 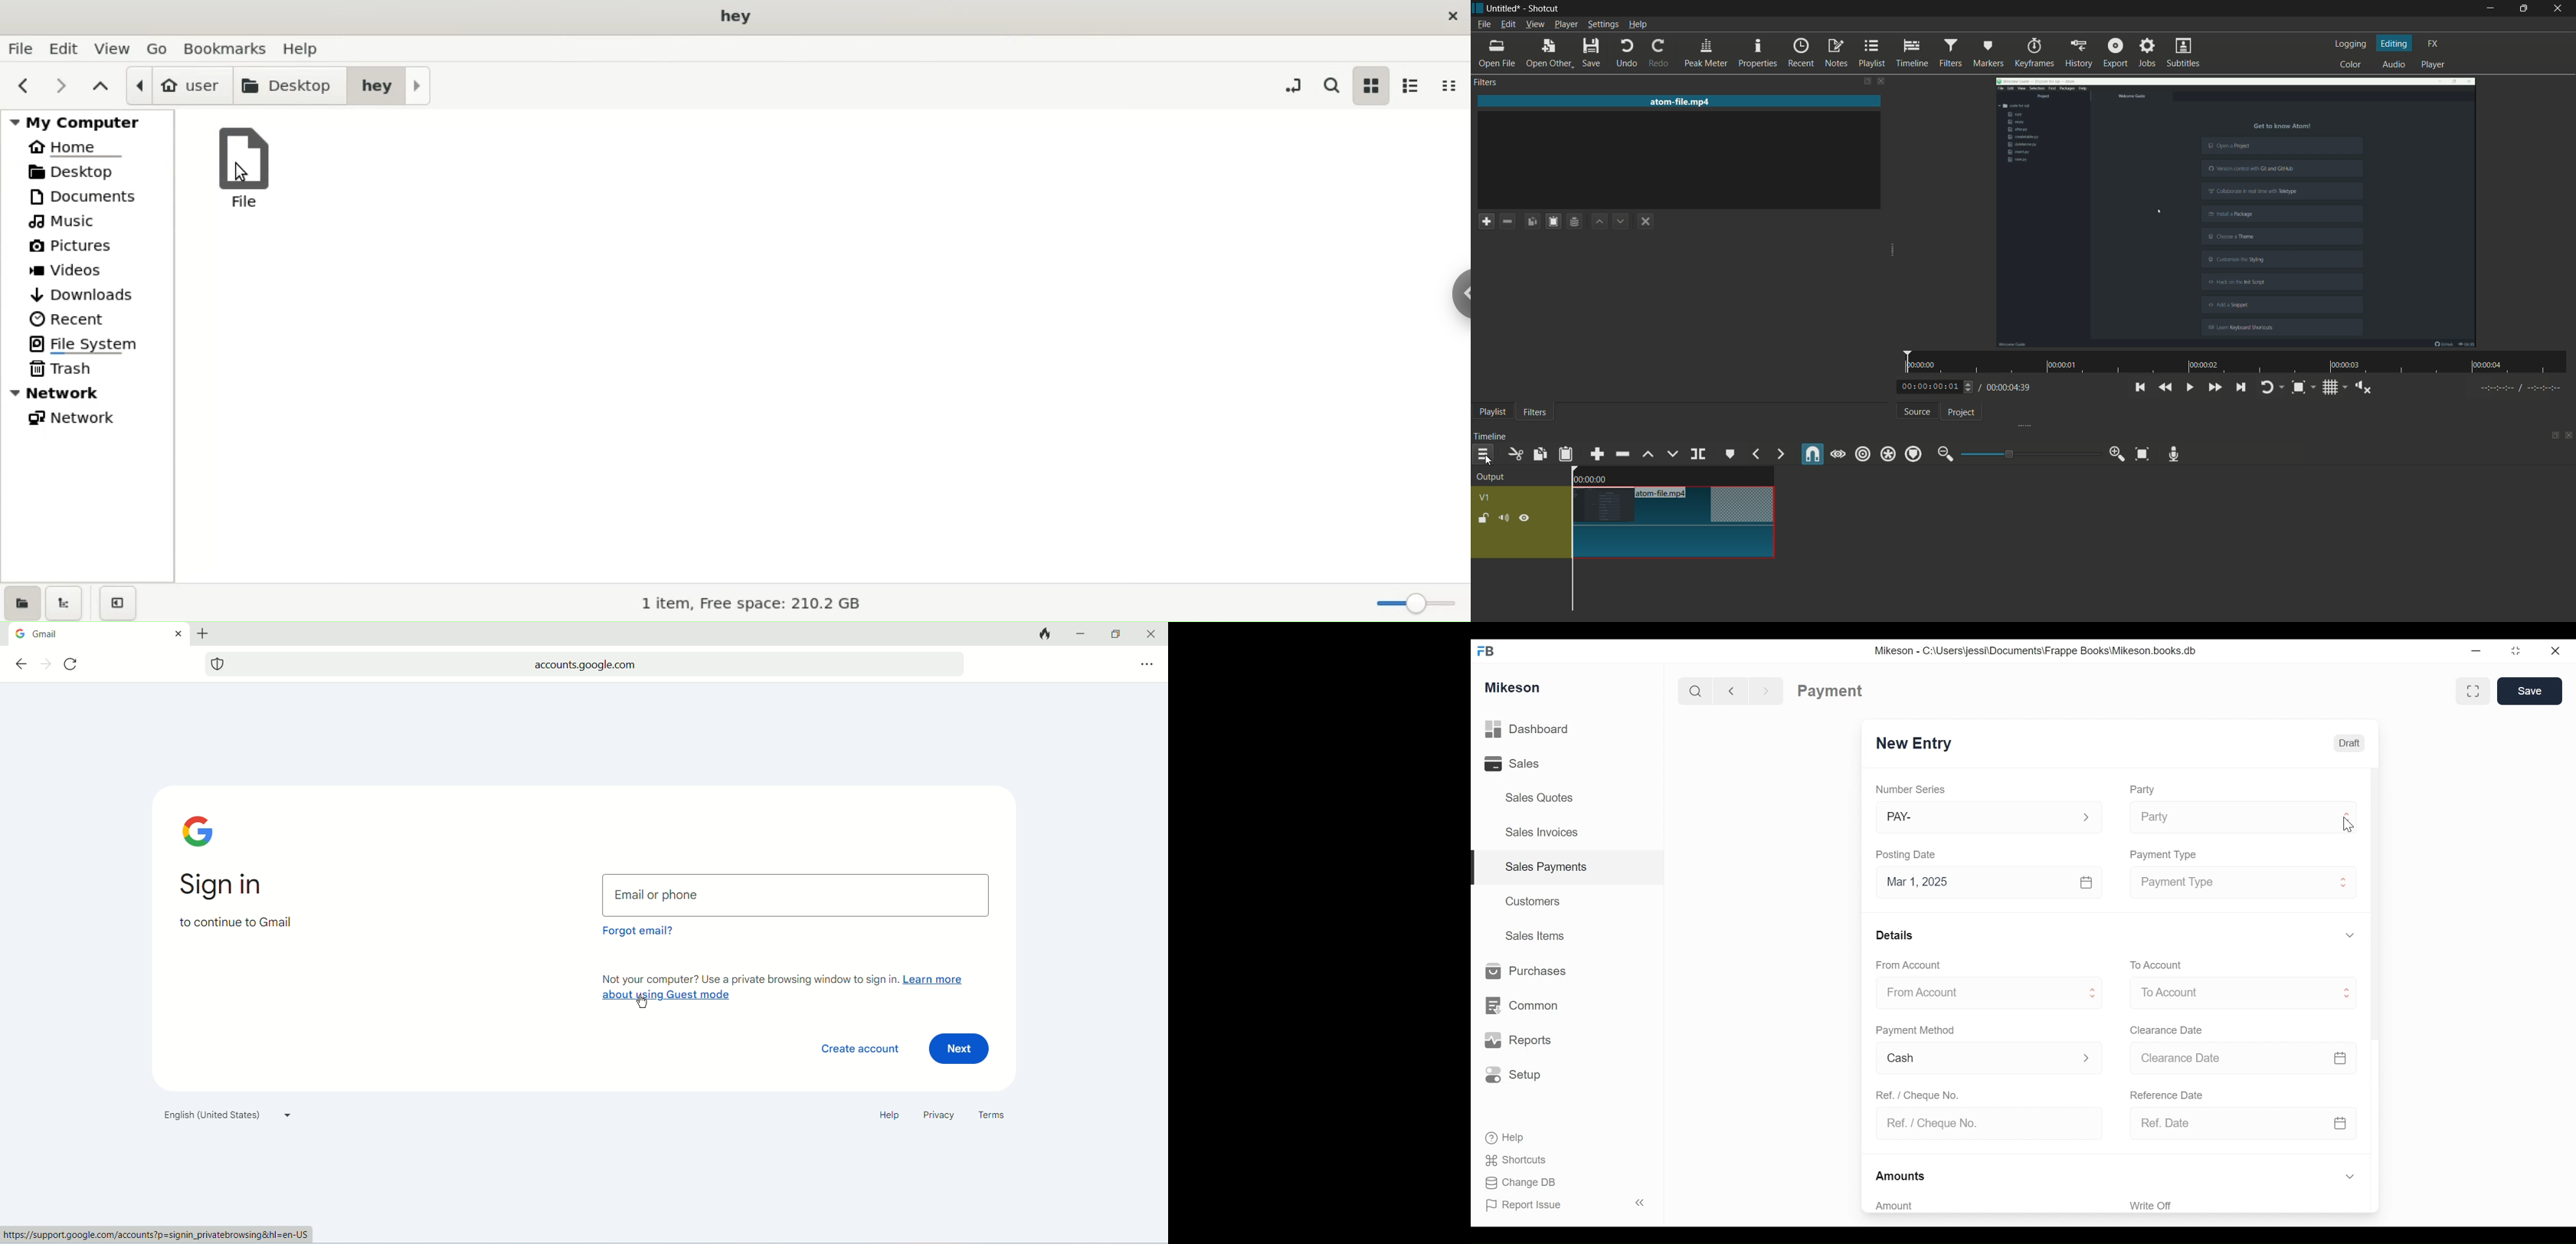 What do you see at coordinates (2240, 362) in the screenshot?
I see `time` at bounding box center [2240, 362].